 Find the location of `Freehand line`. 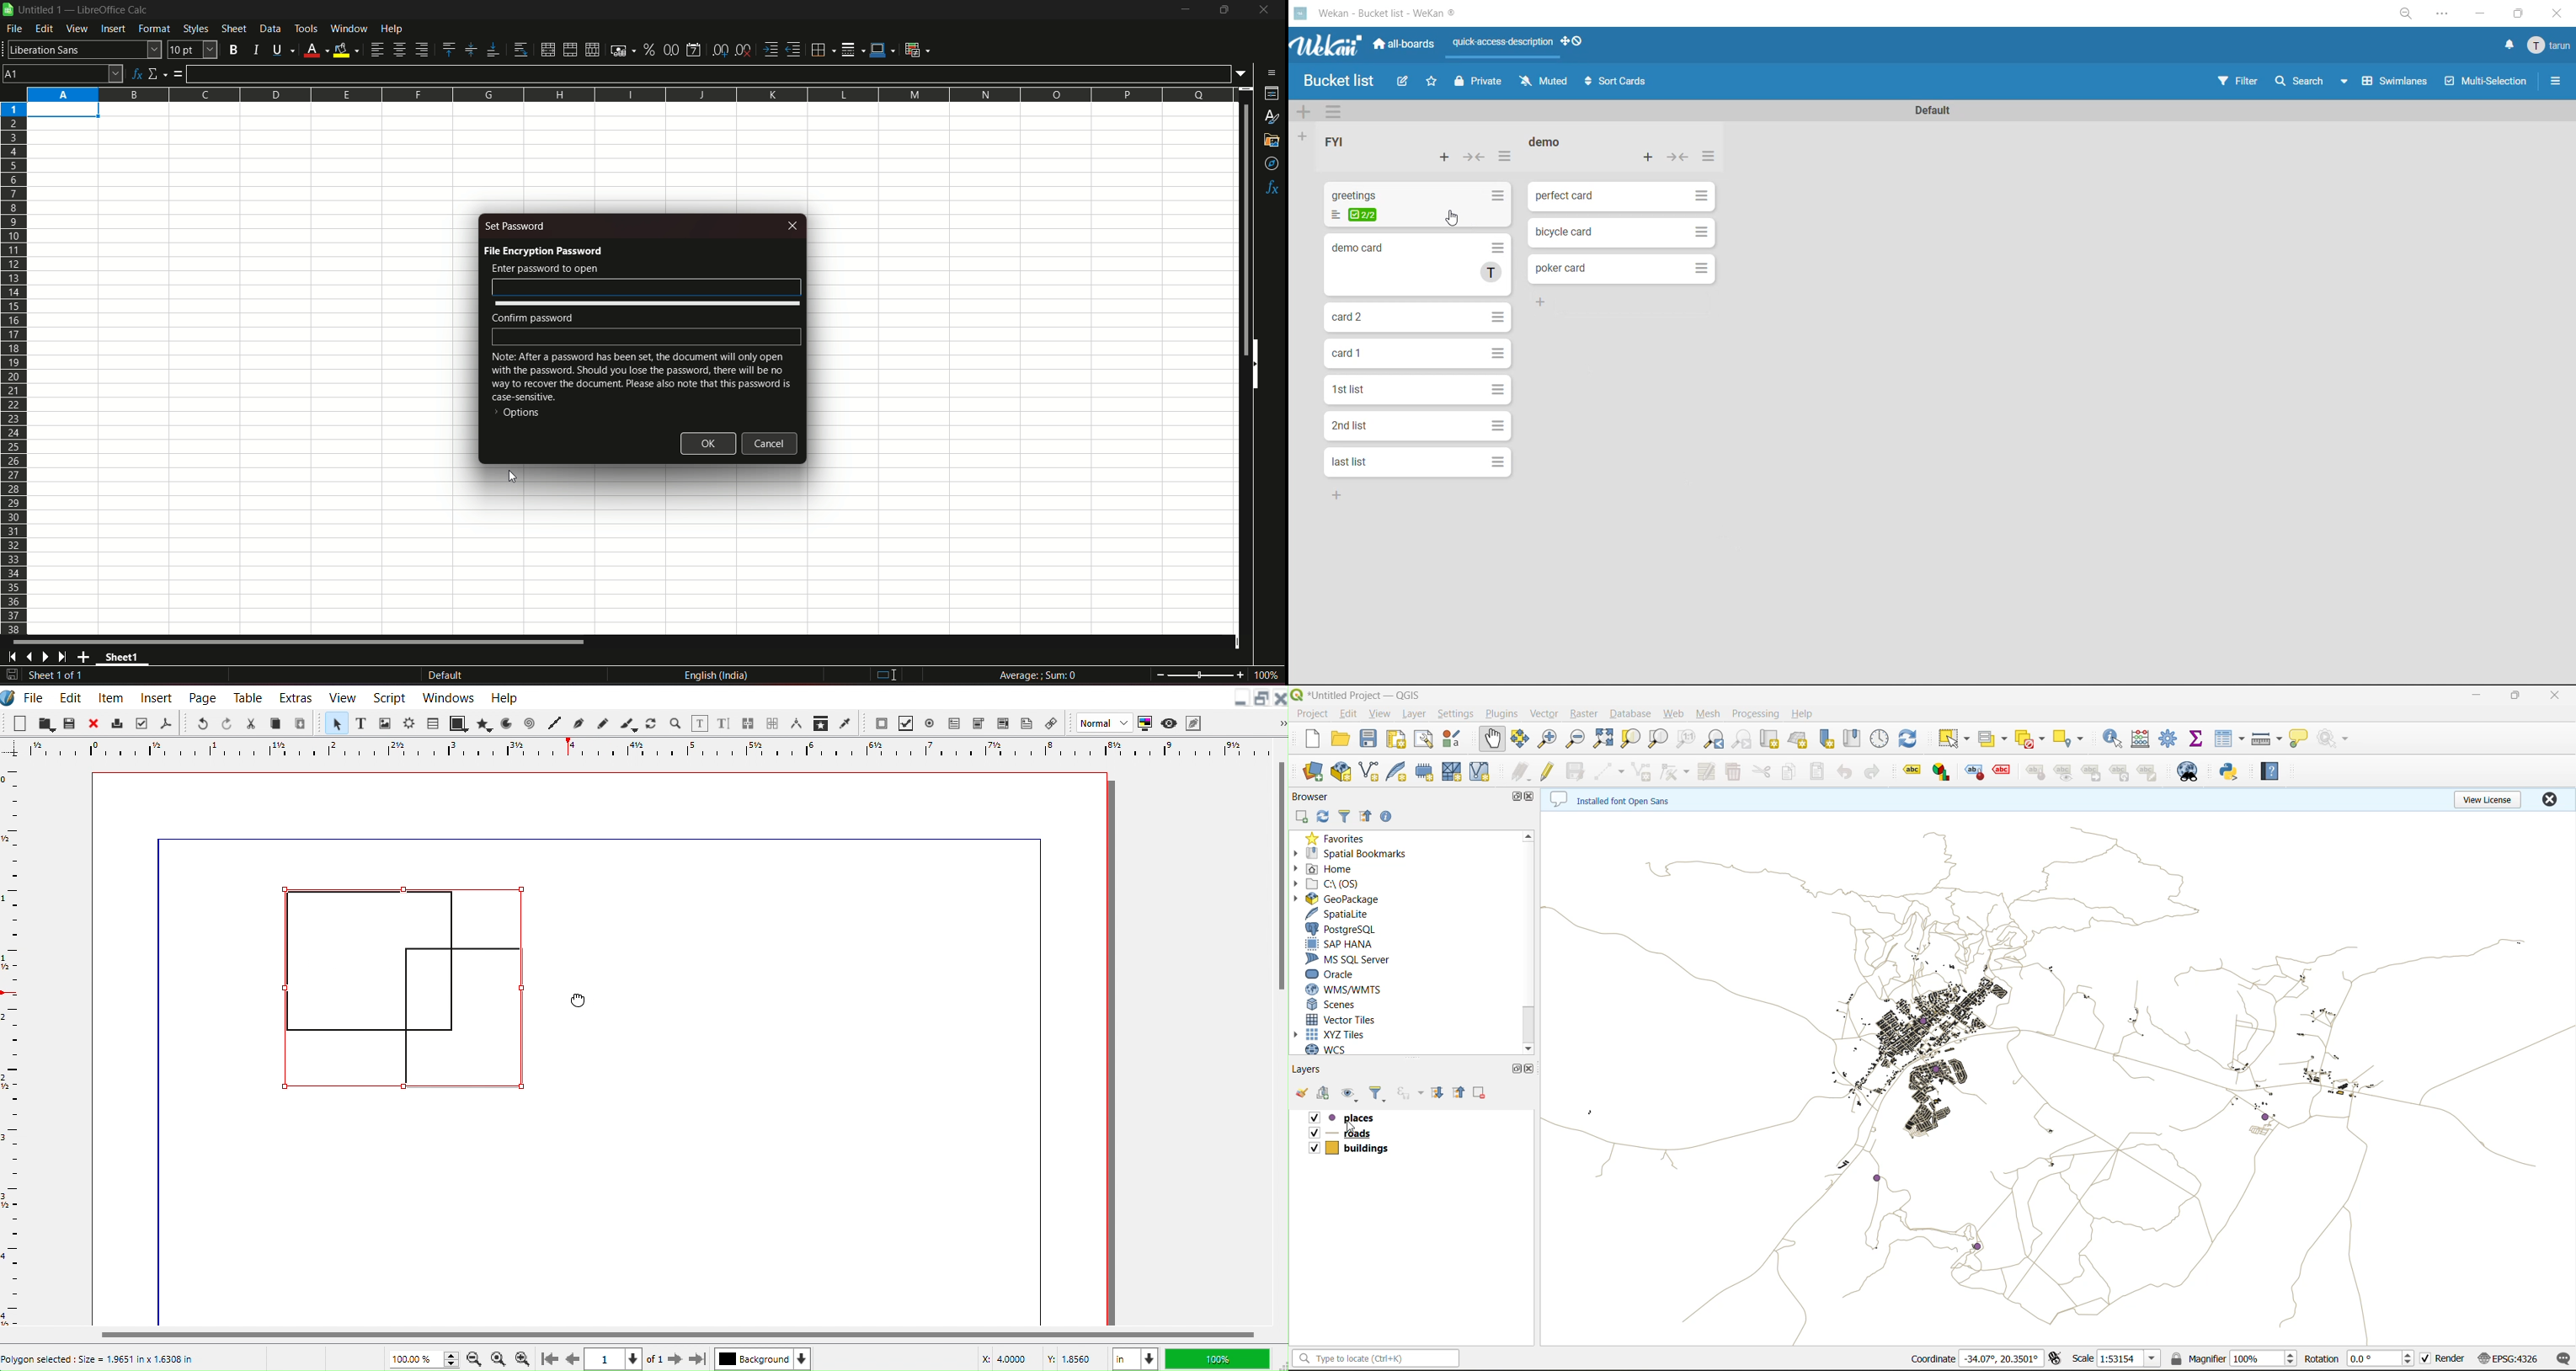

Freehand line is located at coordinates (601, 723).